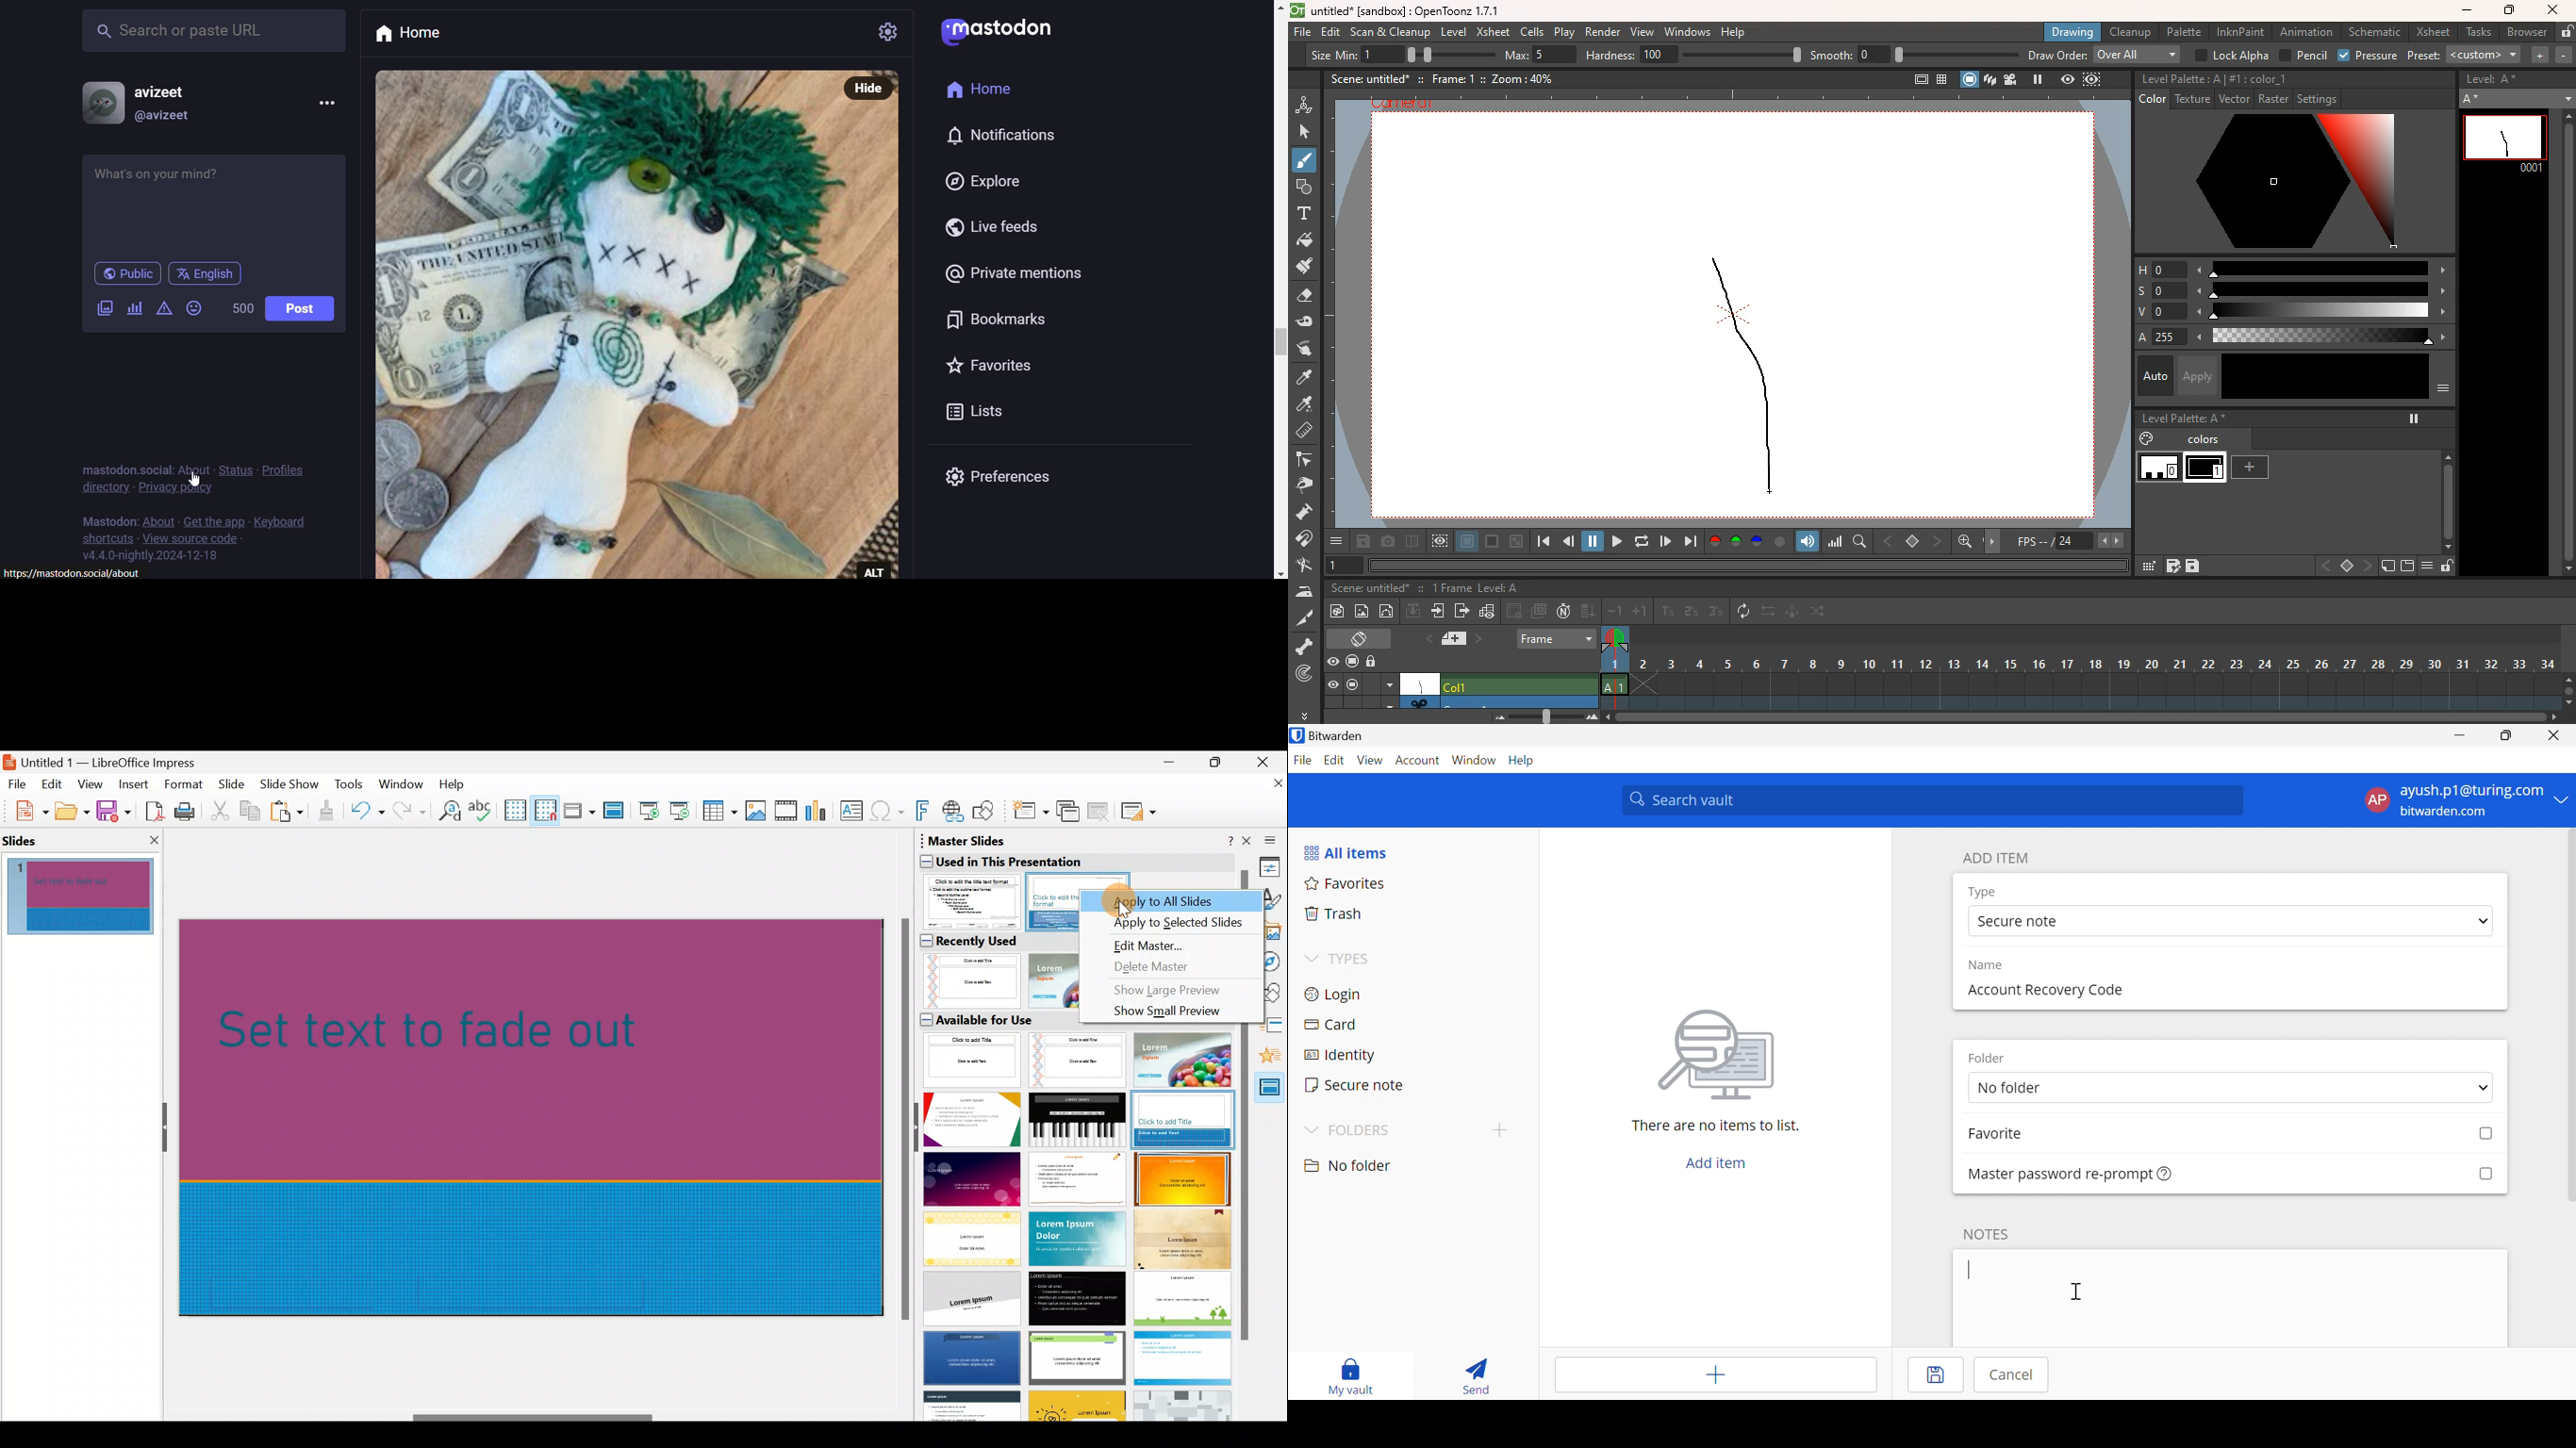 The image size is (2576, 1456). I want to click on New, so click(25, 809).